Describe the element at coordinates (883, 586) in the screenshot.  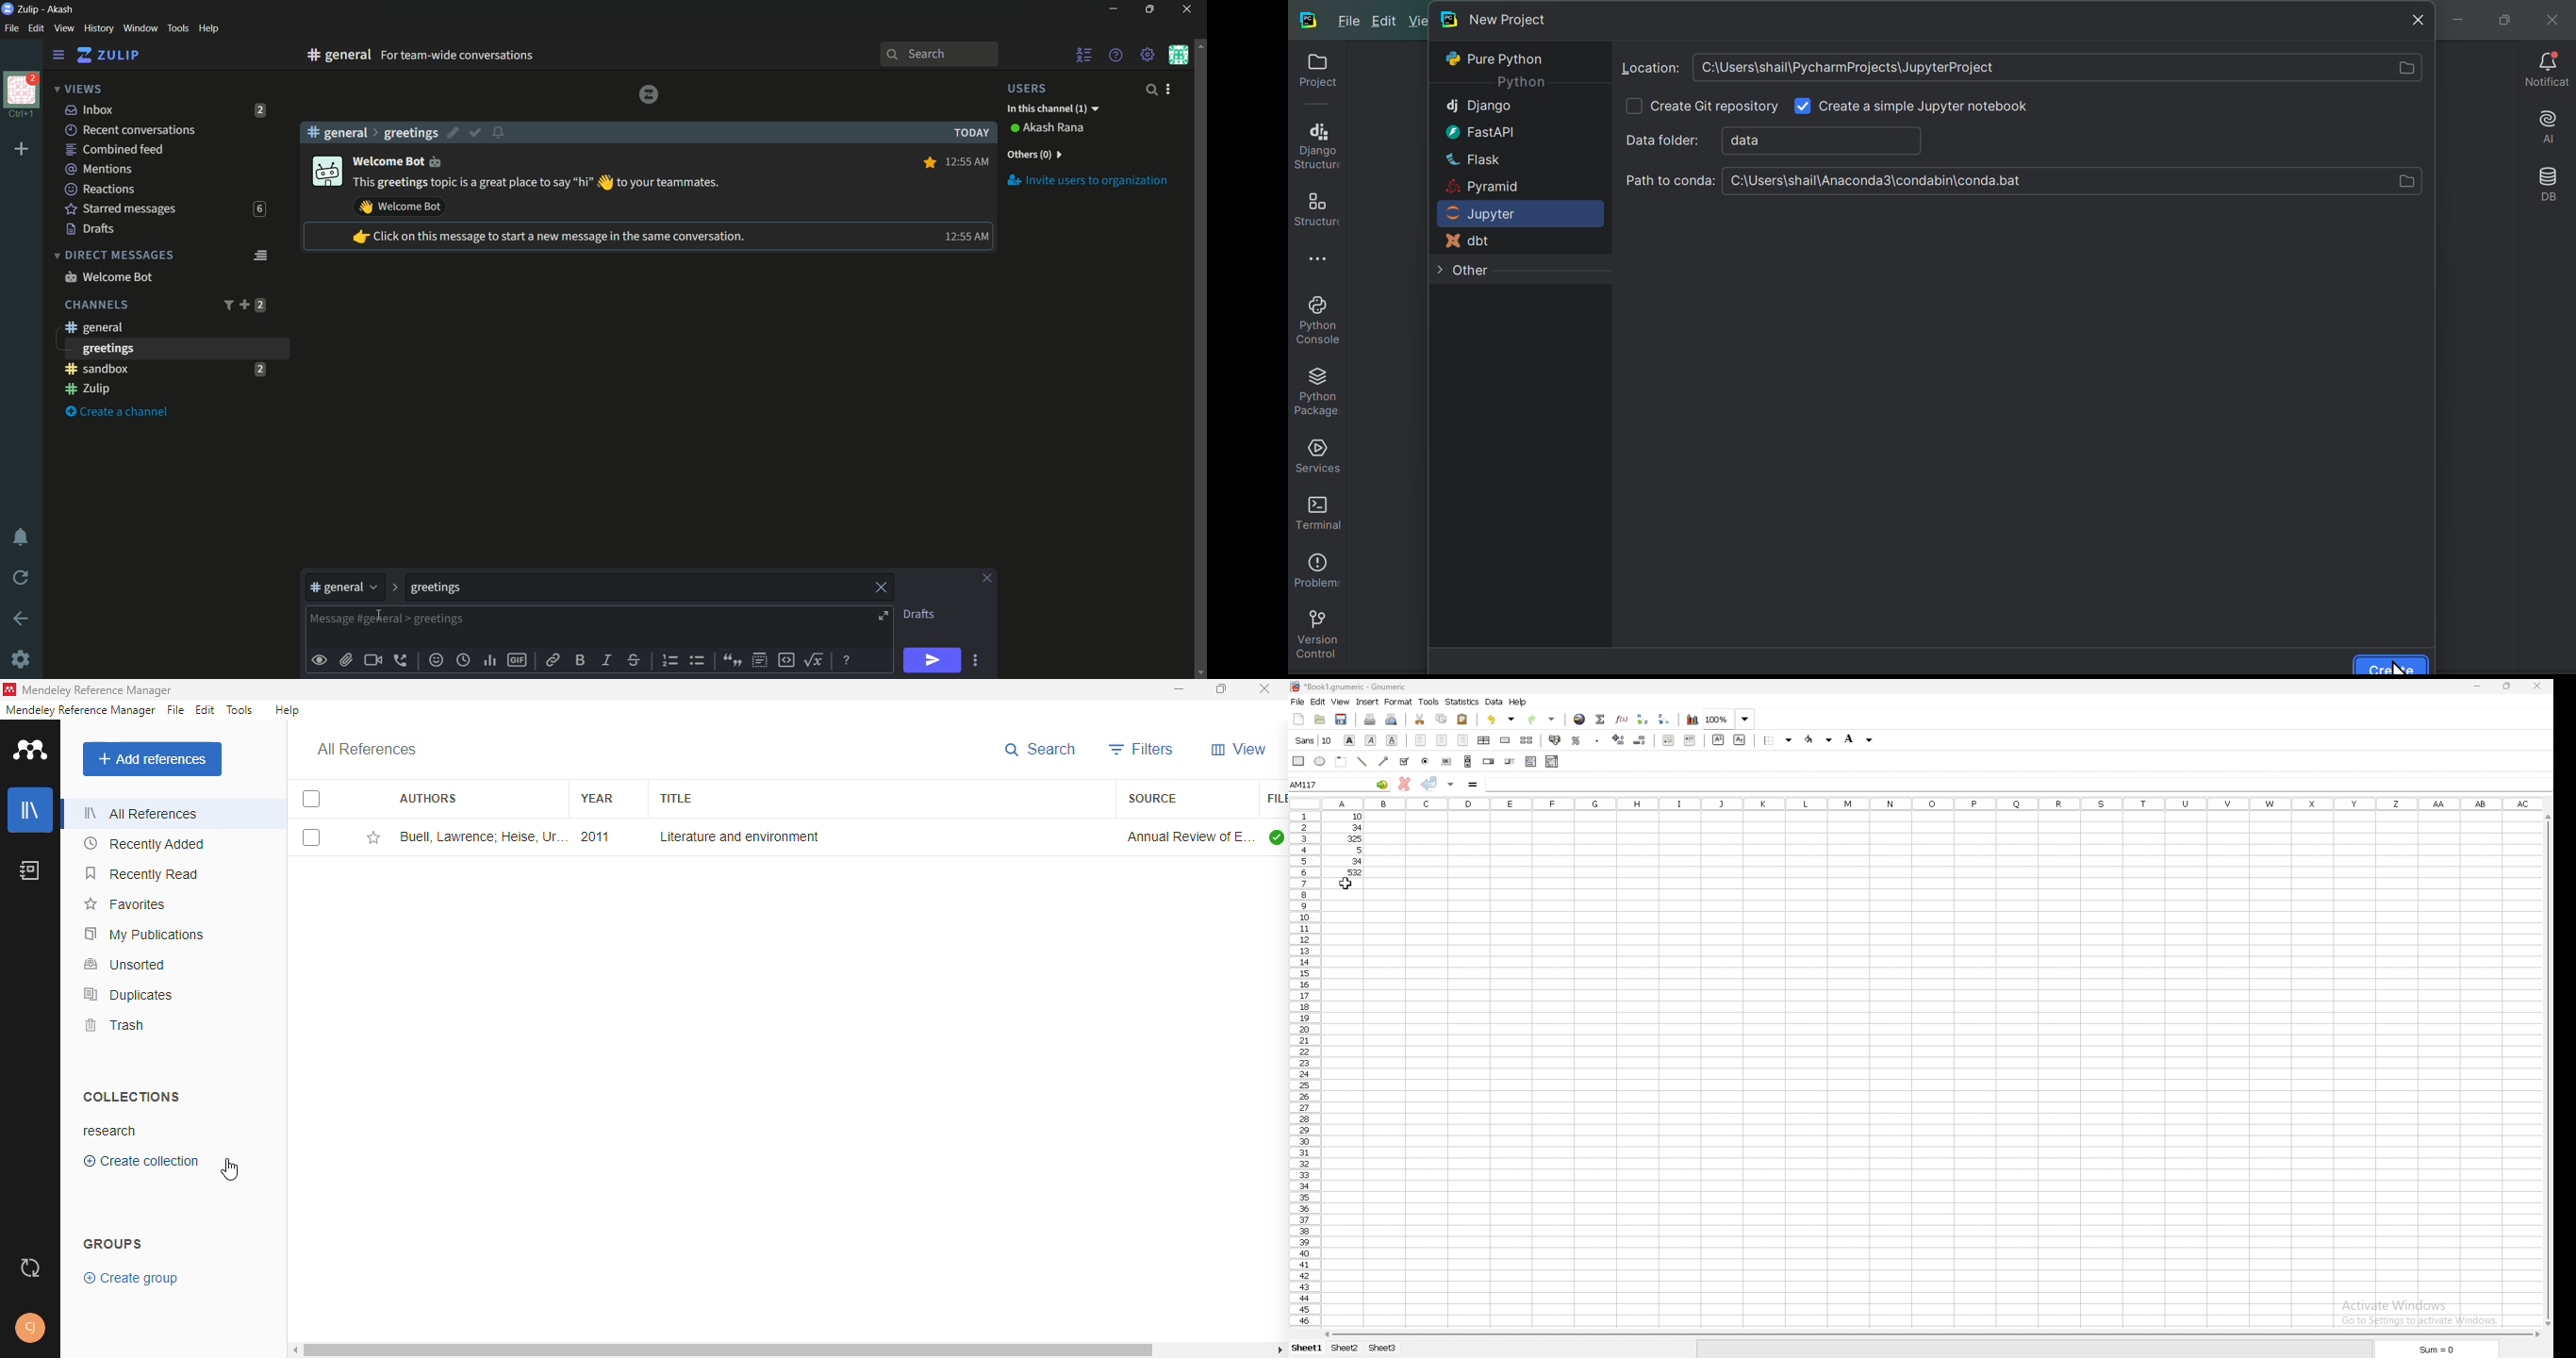
I see `remove topic` at that location.